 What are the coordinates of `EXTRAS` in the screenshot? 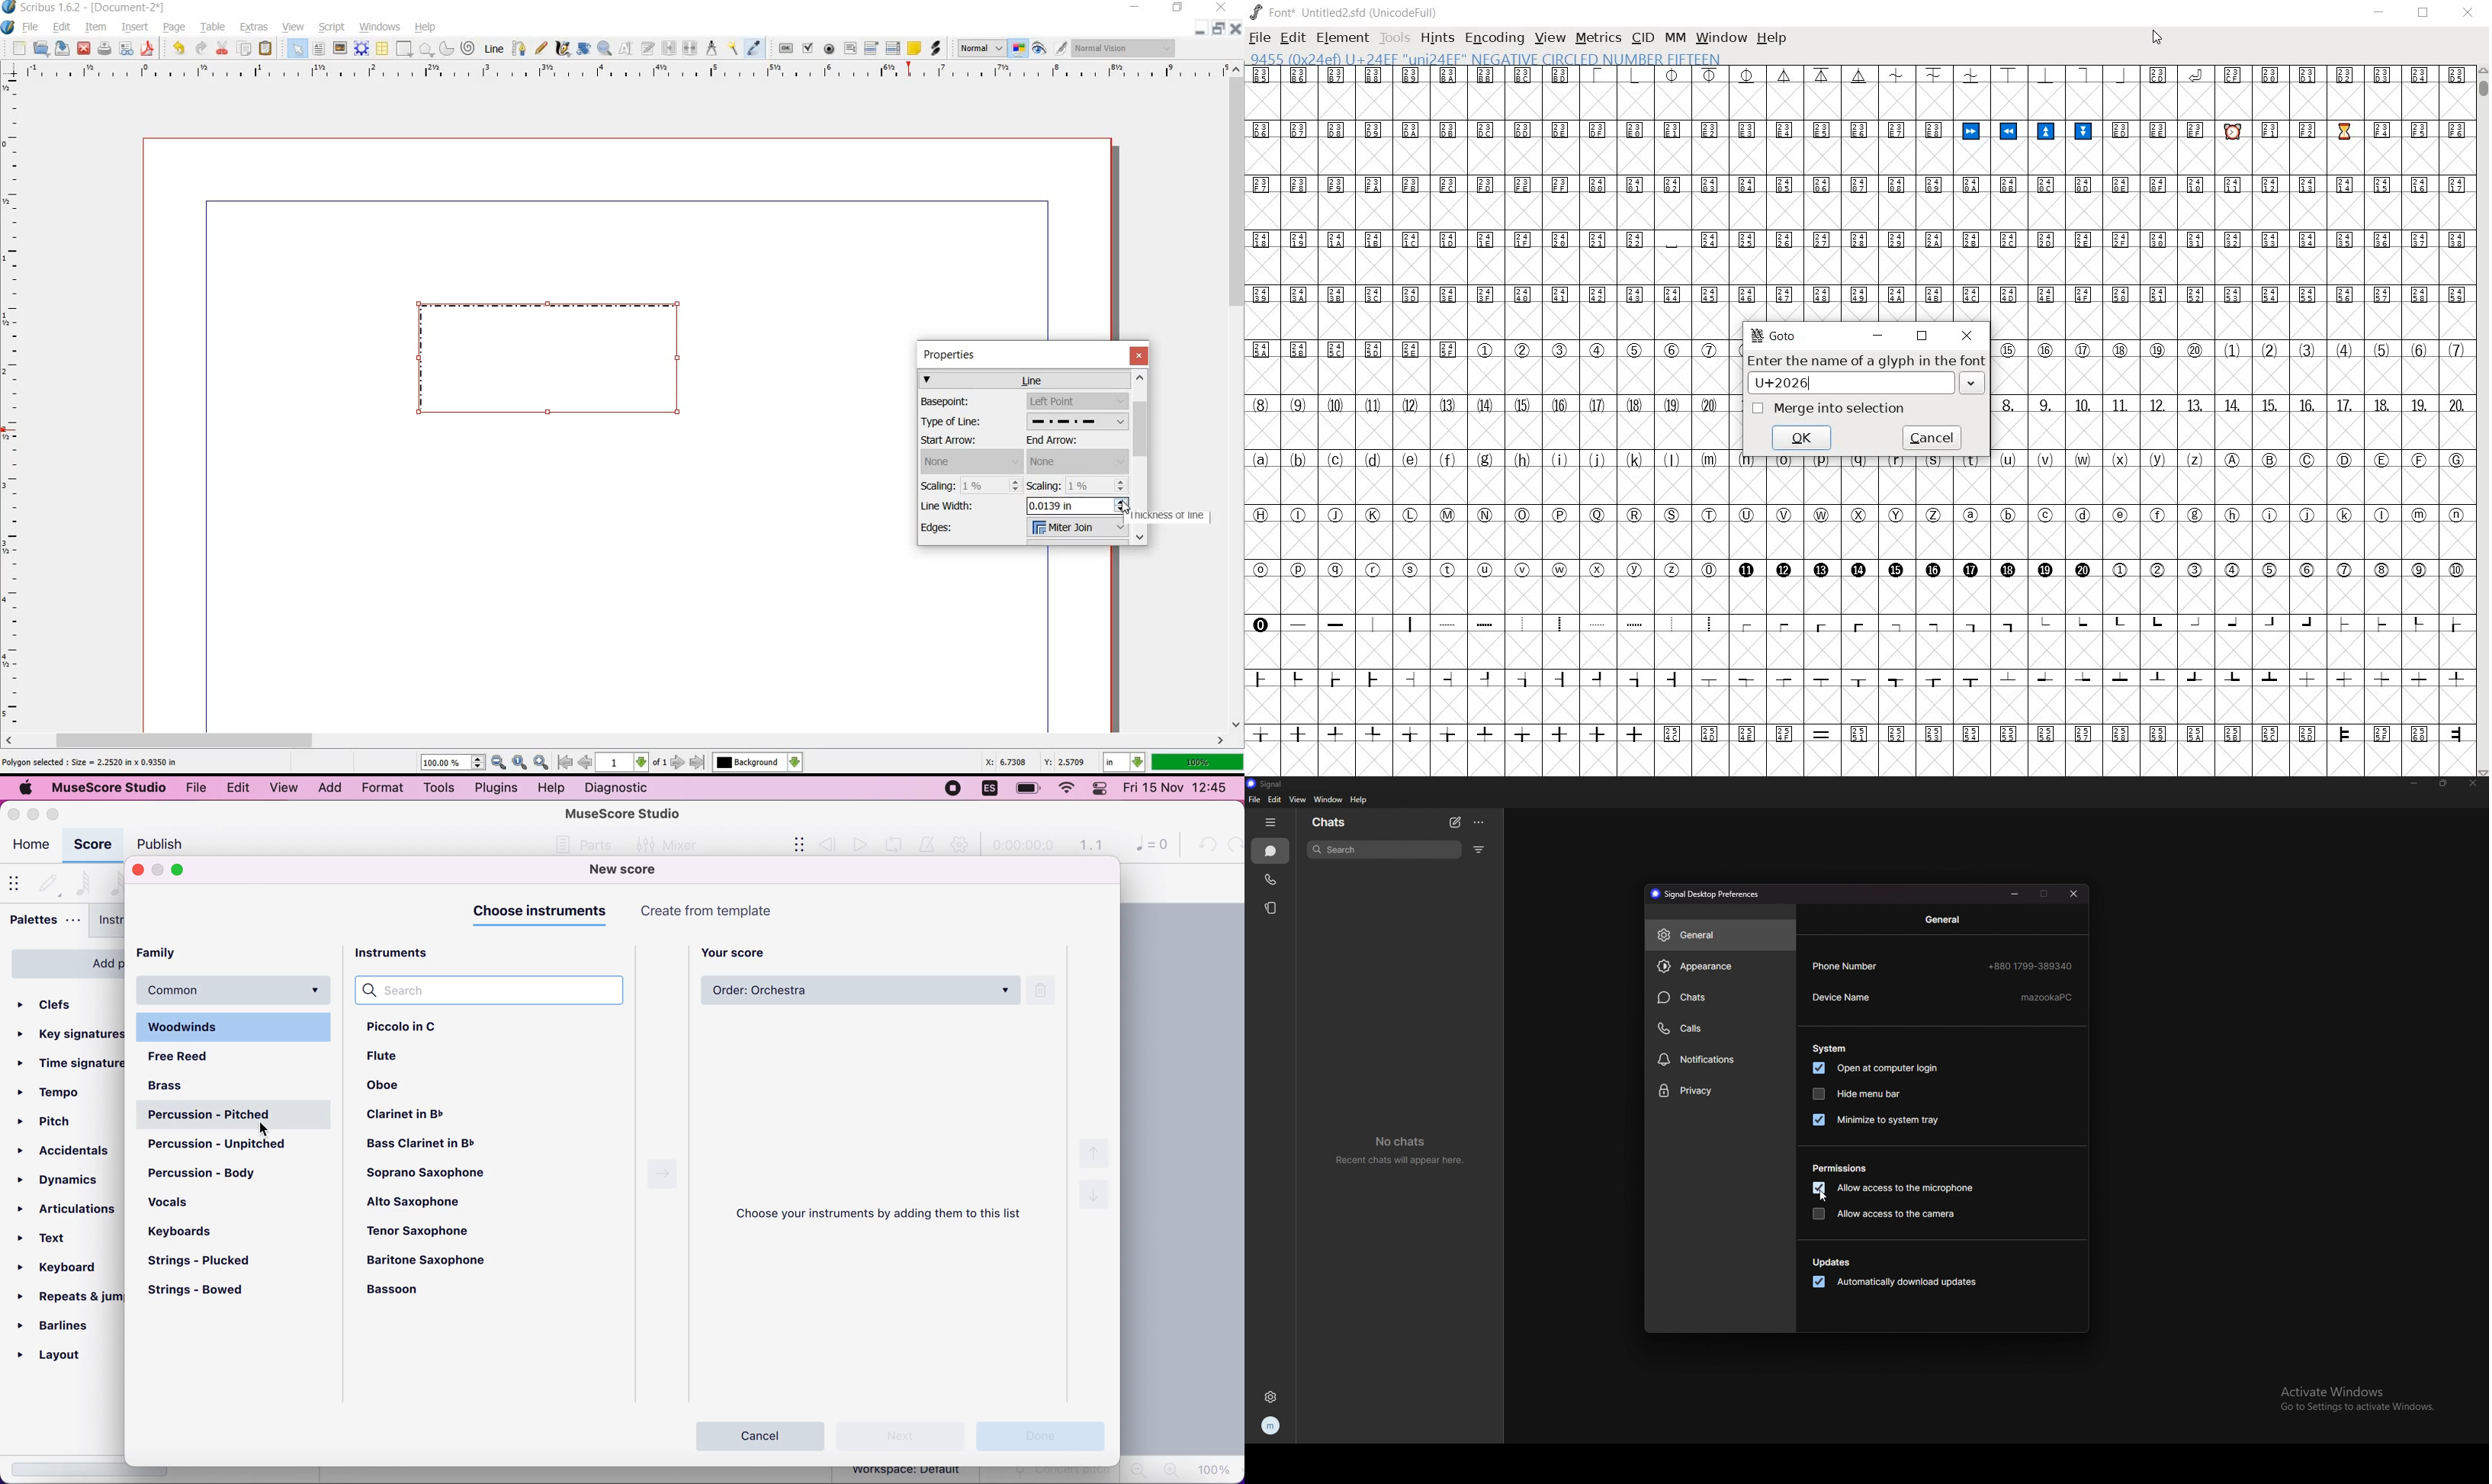 It's located at (255, 28).